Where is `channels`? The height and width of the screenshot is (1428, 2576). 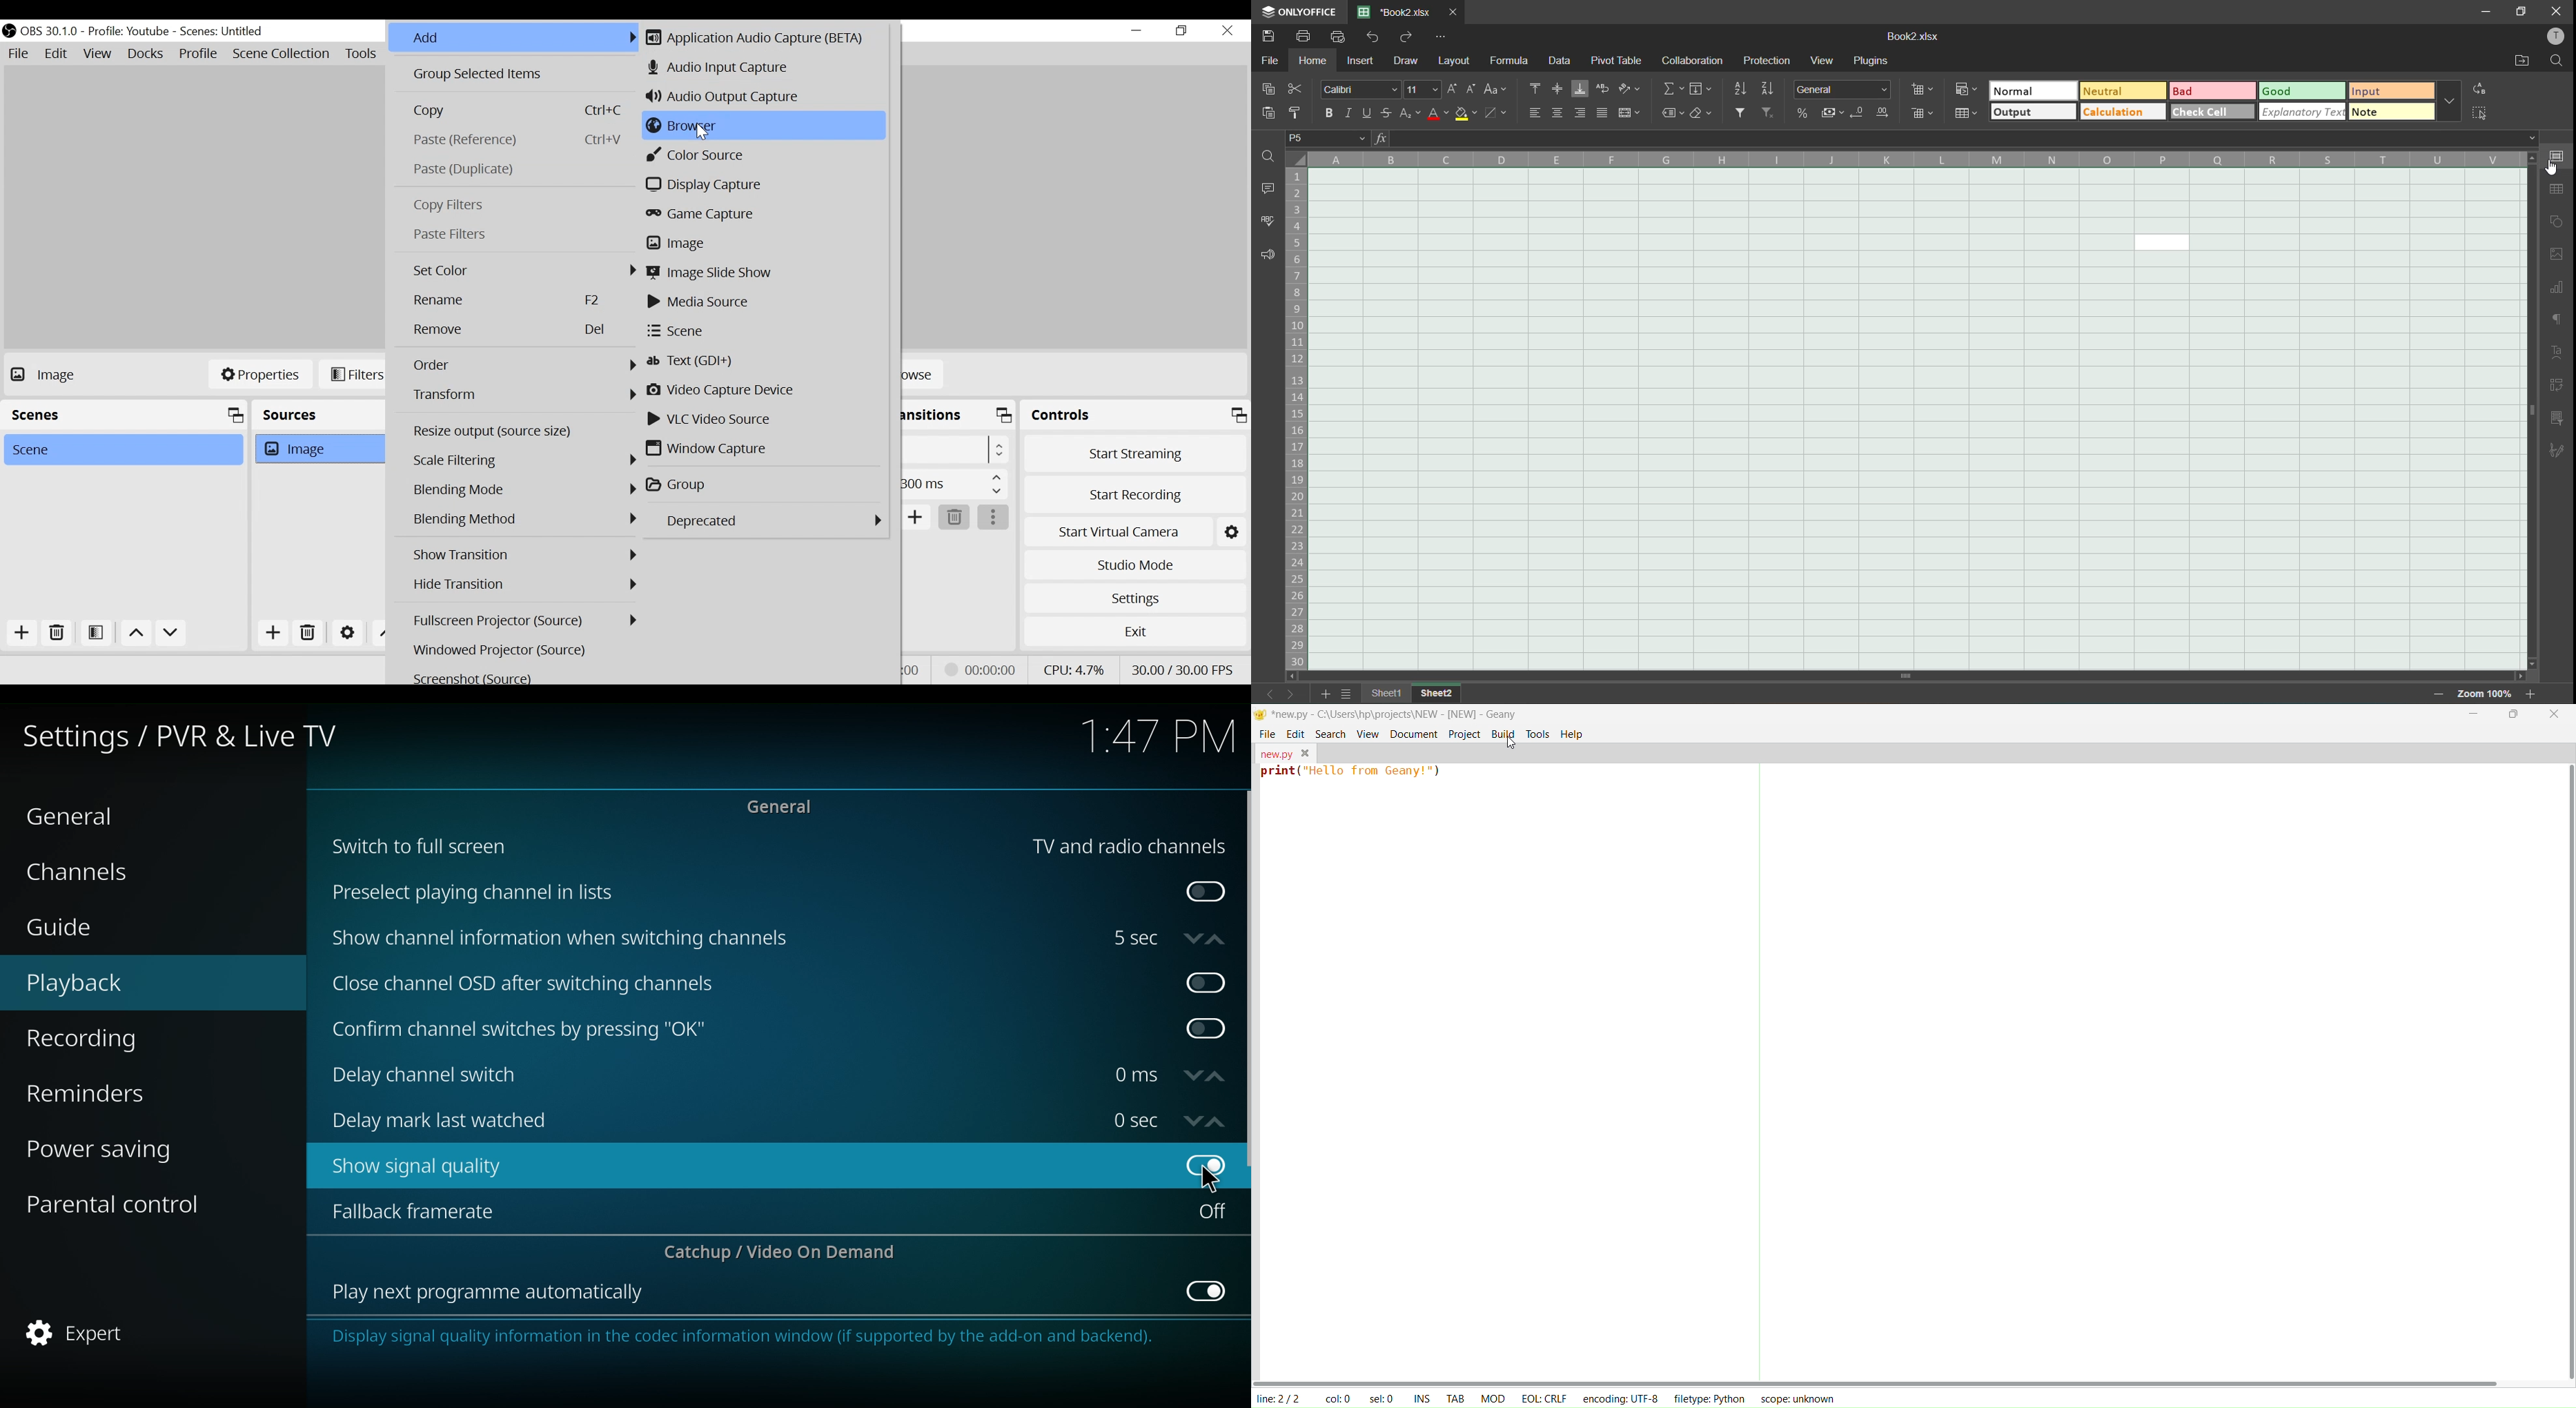 channels is located at coordinates (104, 870).